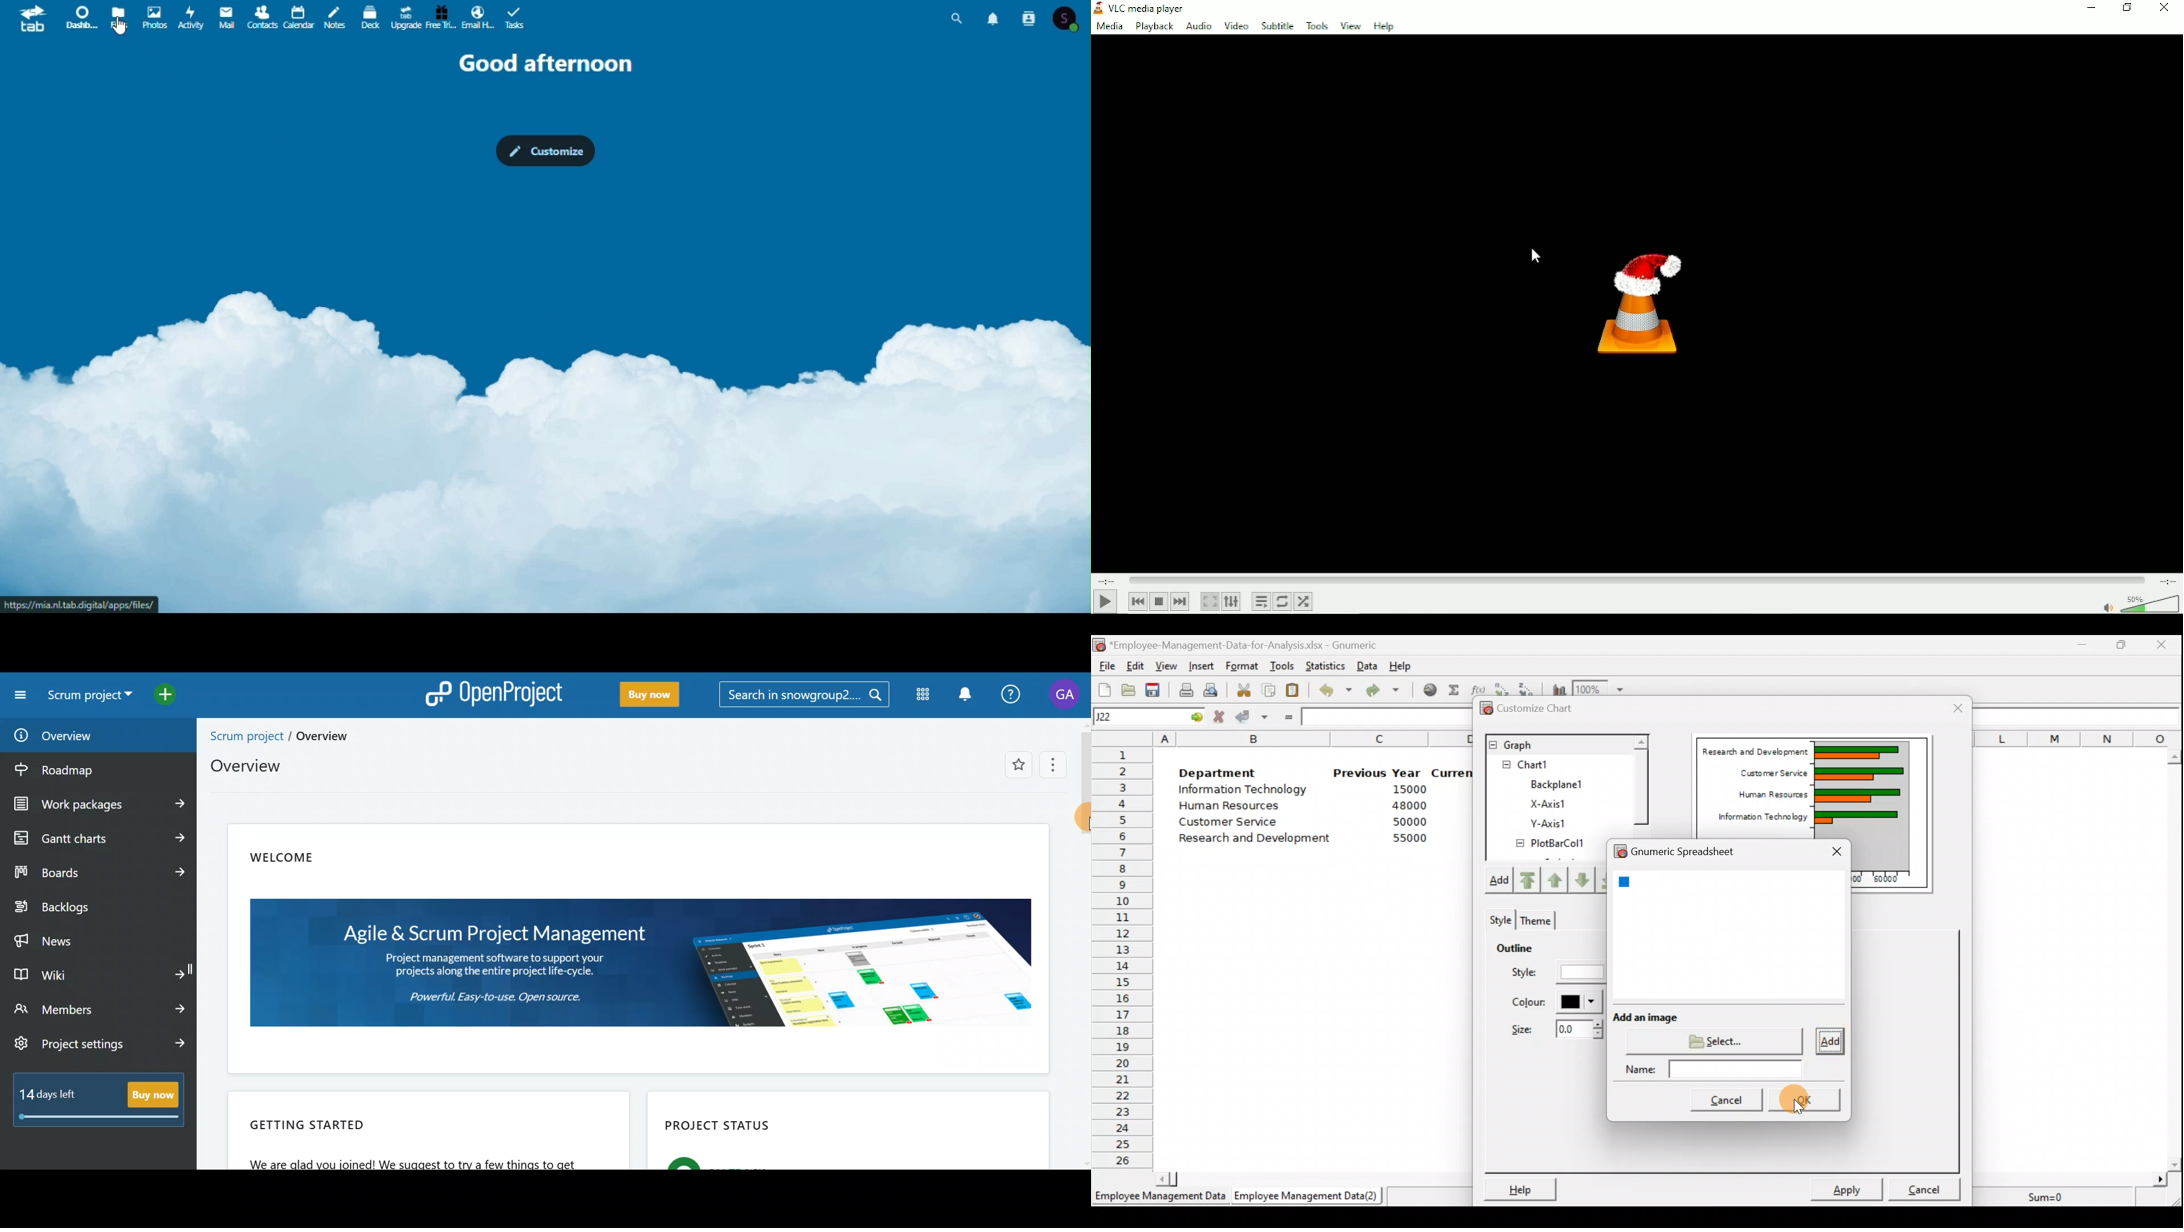 Image resolution: width=2184 pixels, height=1232 pixels. I want to click on Zoom, so click(1600, 688).